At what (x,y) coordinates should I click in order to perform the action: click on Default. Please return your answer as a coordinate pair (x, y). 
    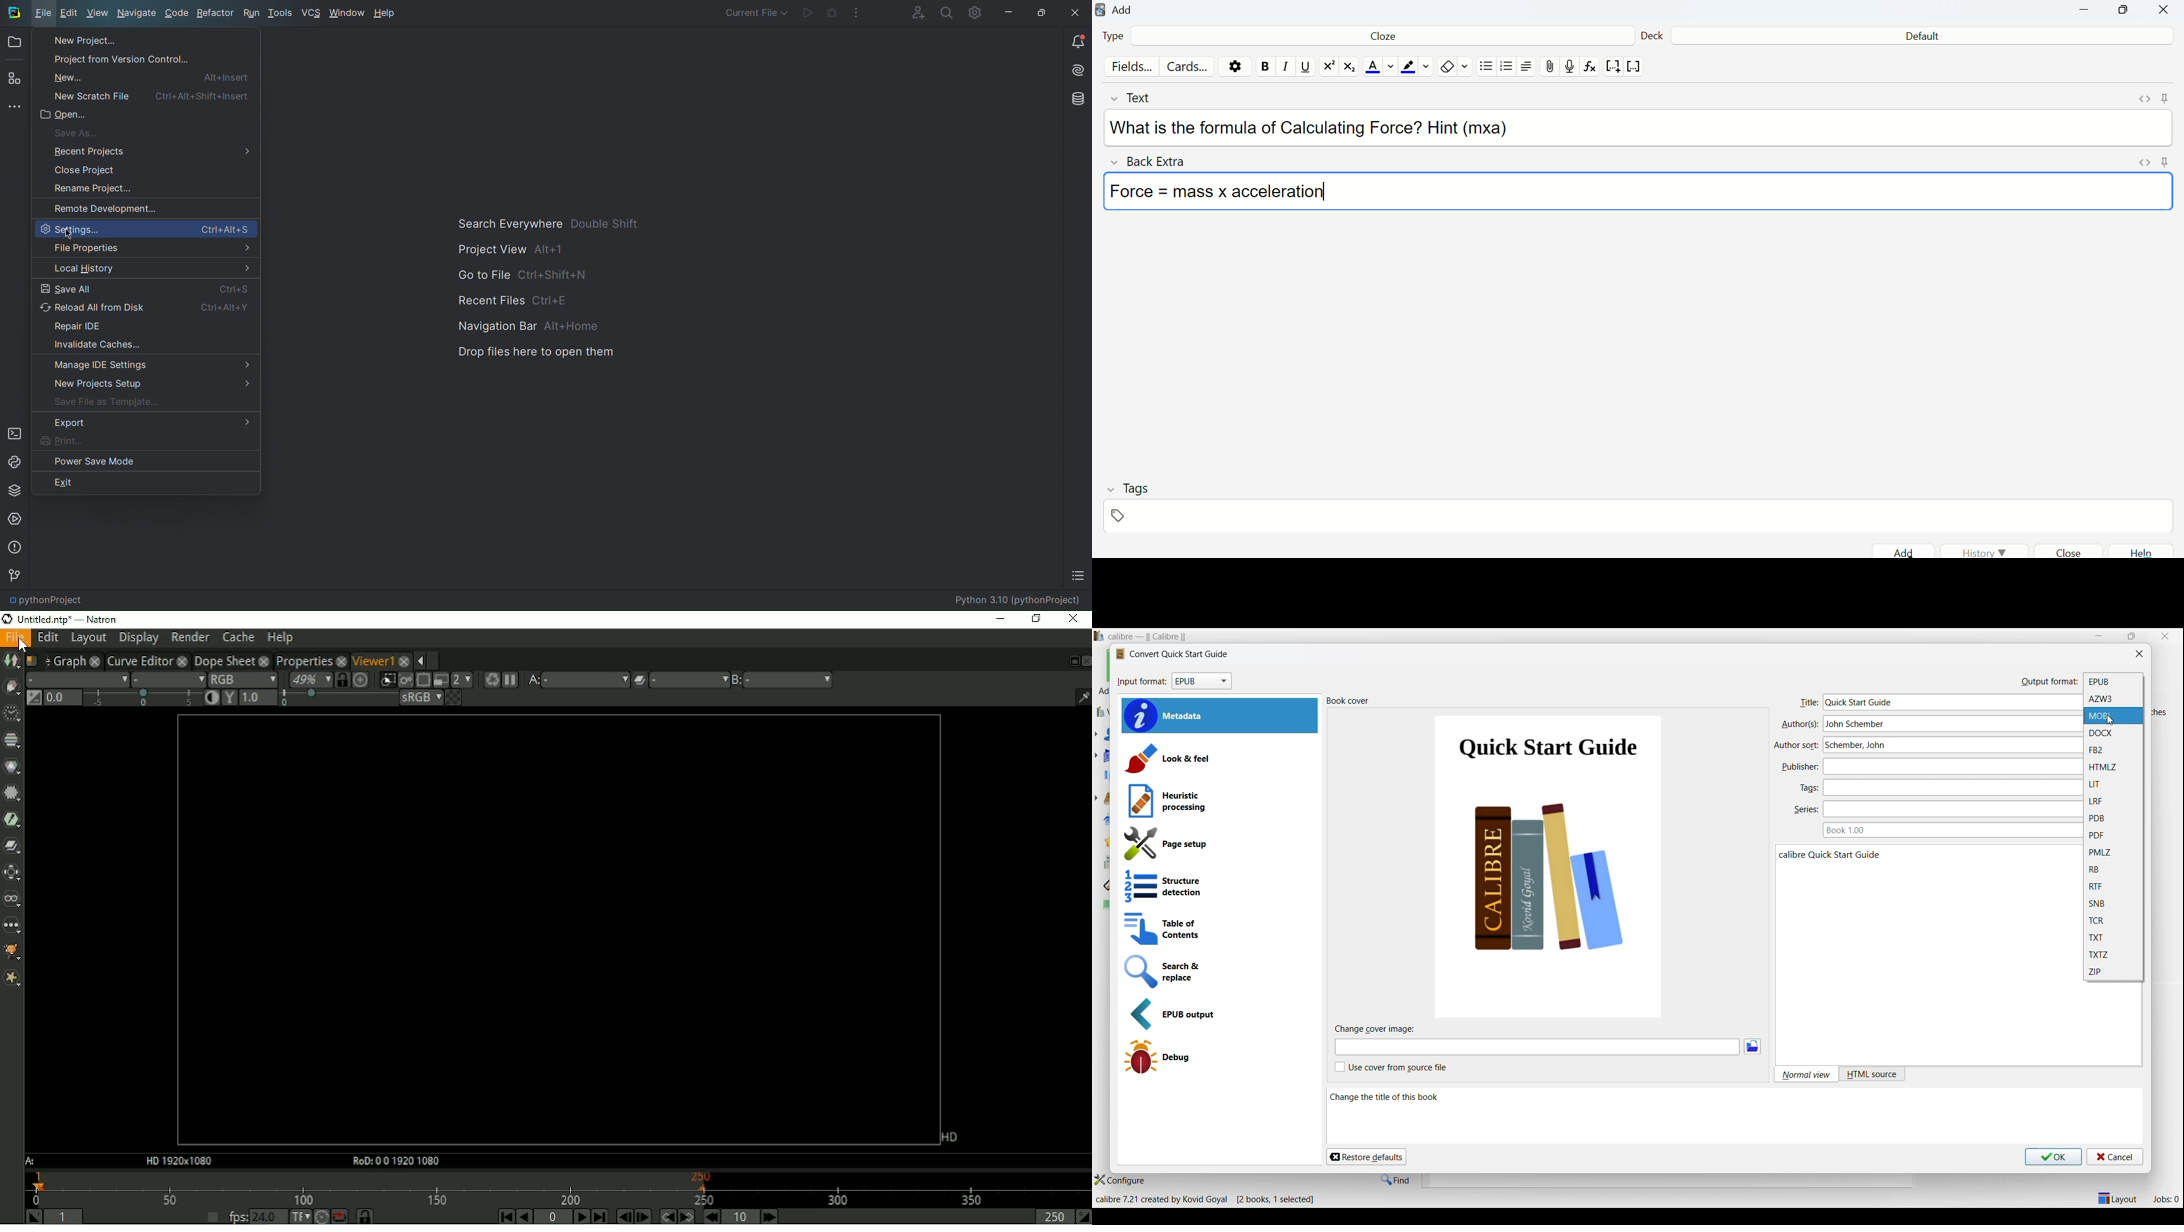
    Looking at the image, I should click on (1918, 37).